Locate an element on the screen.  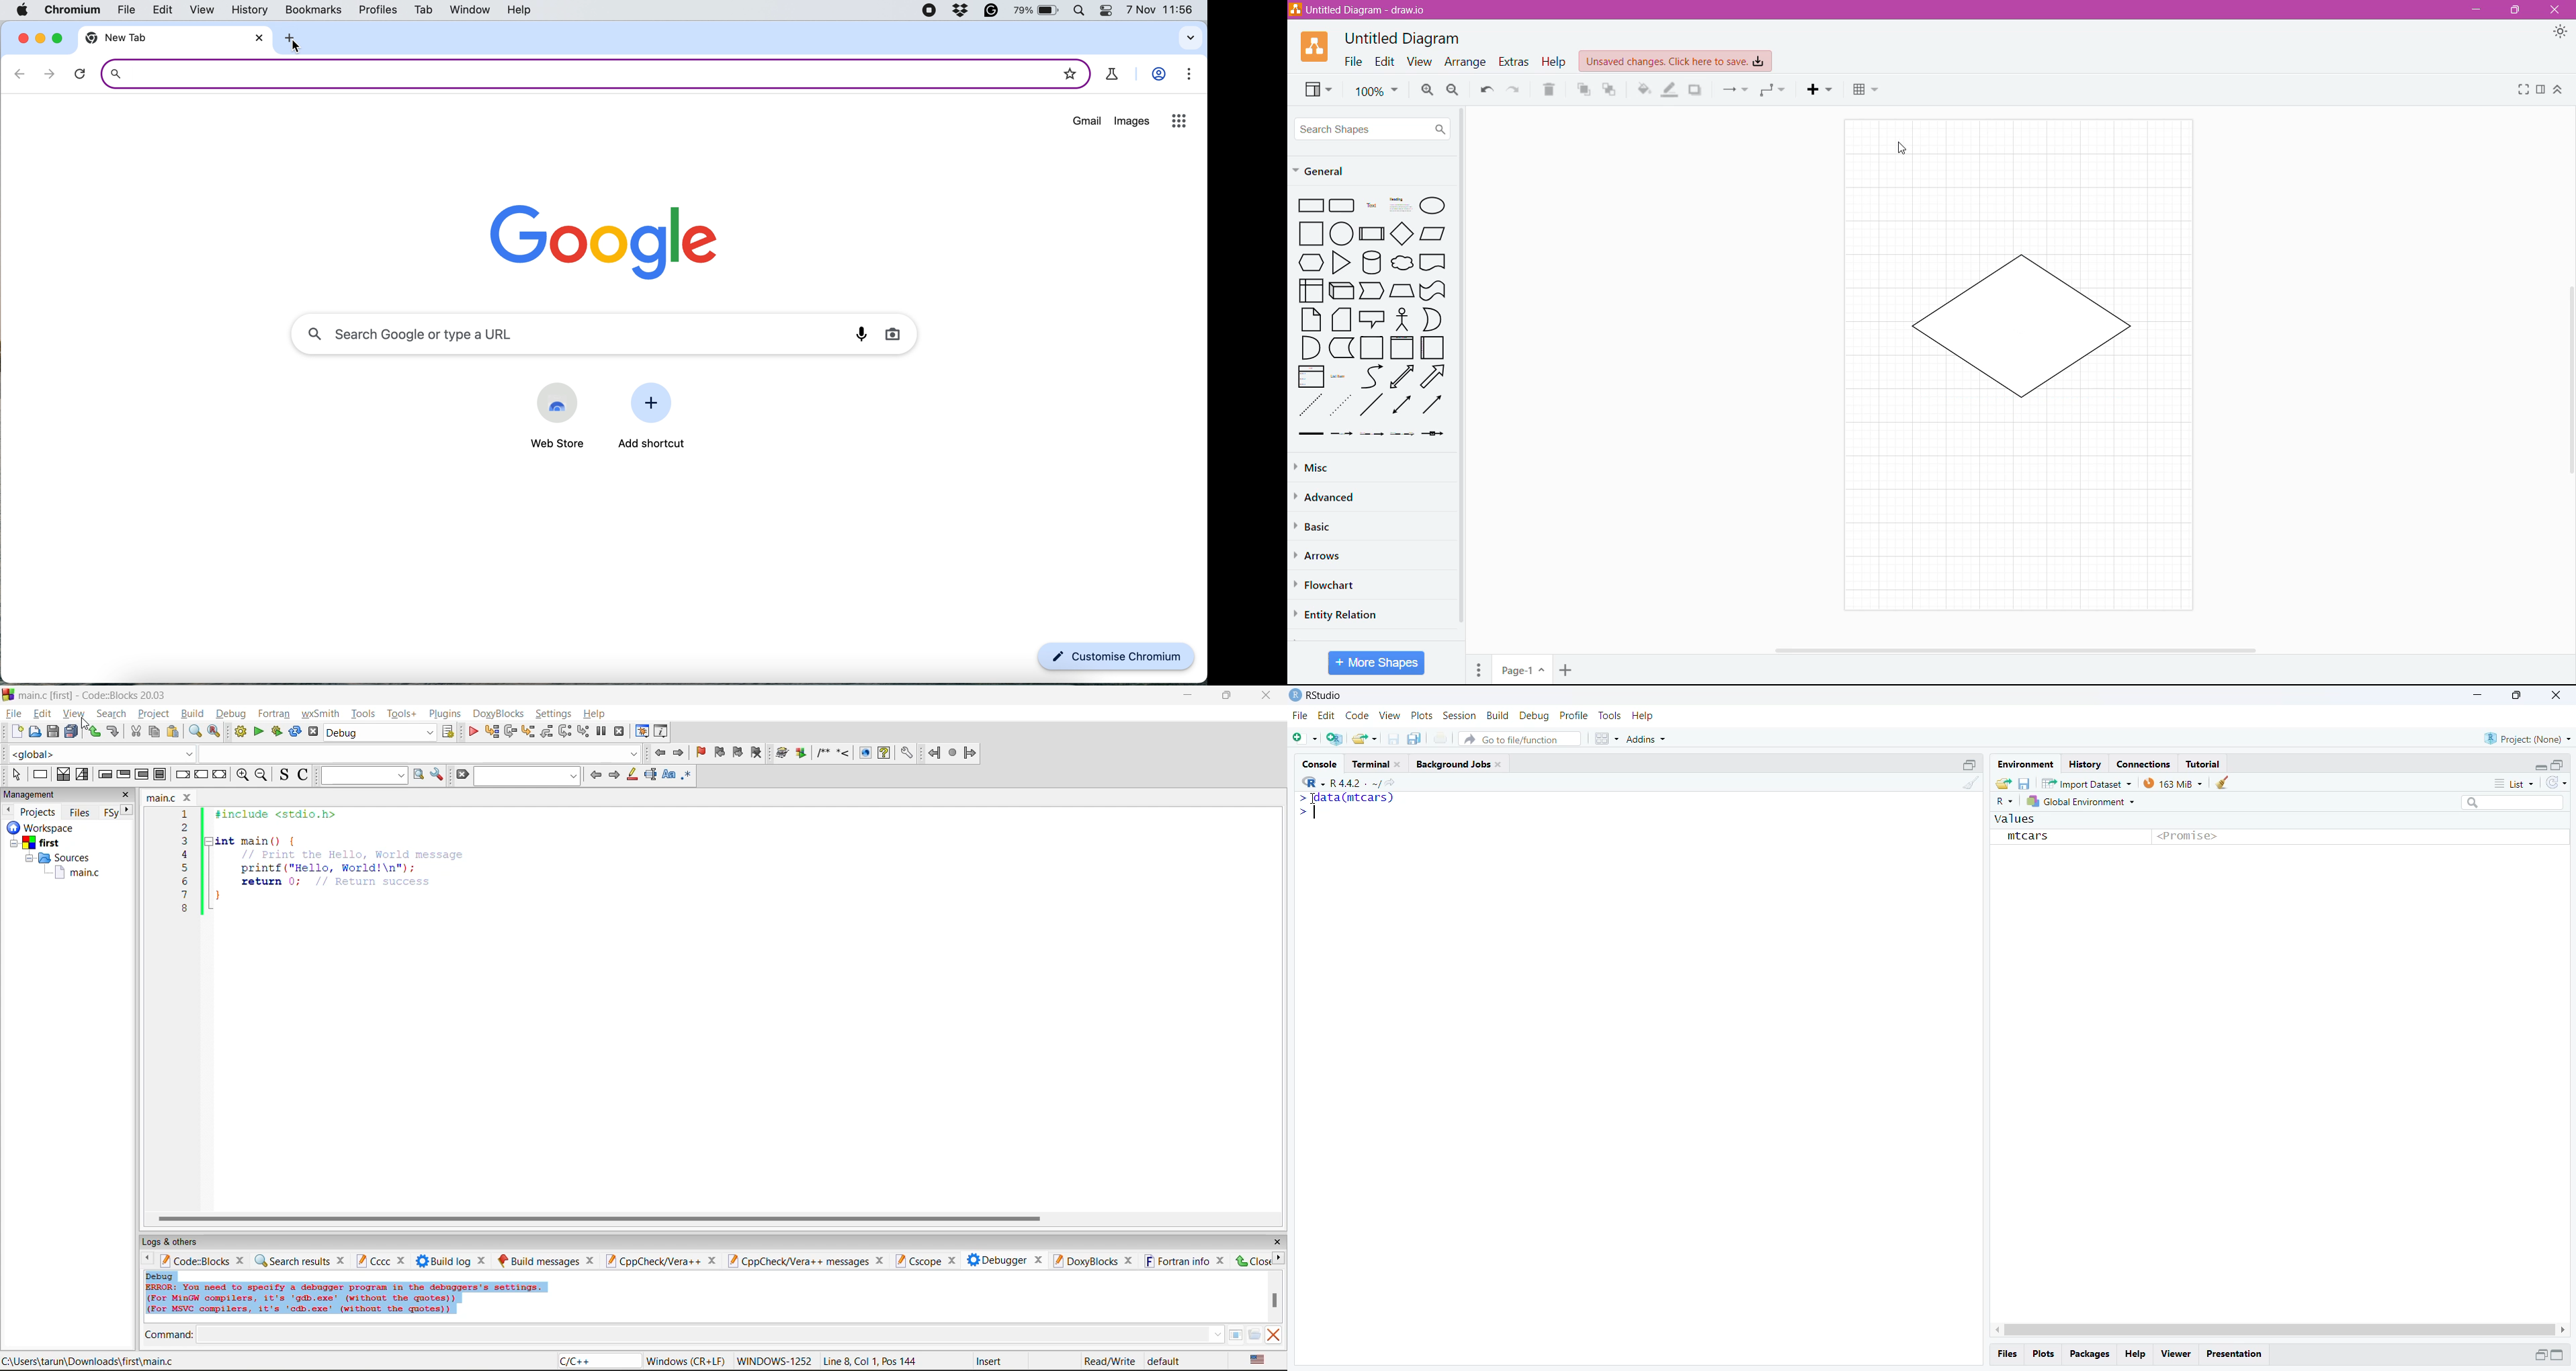
Connector with 2 Labels is located at coordinates (1373, 436).